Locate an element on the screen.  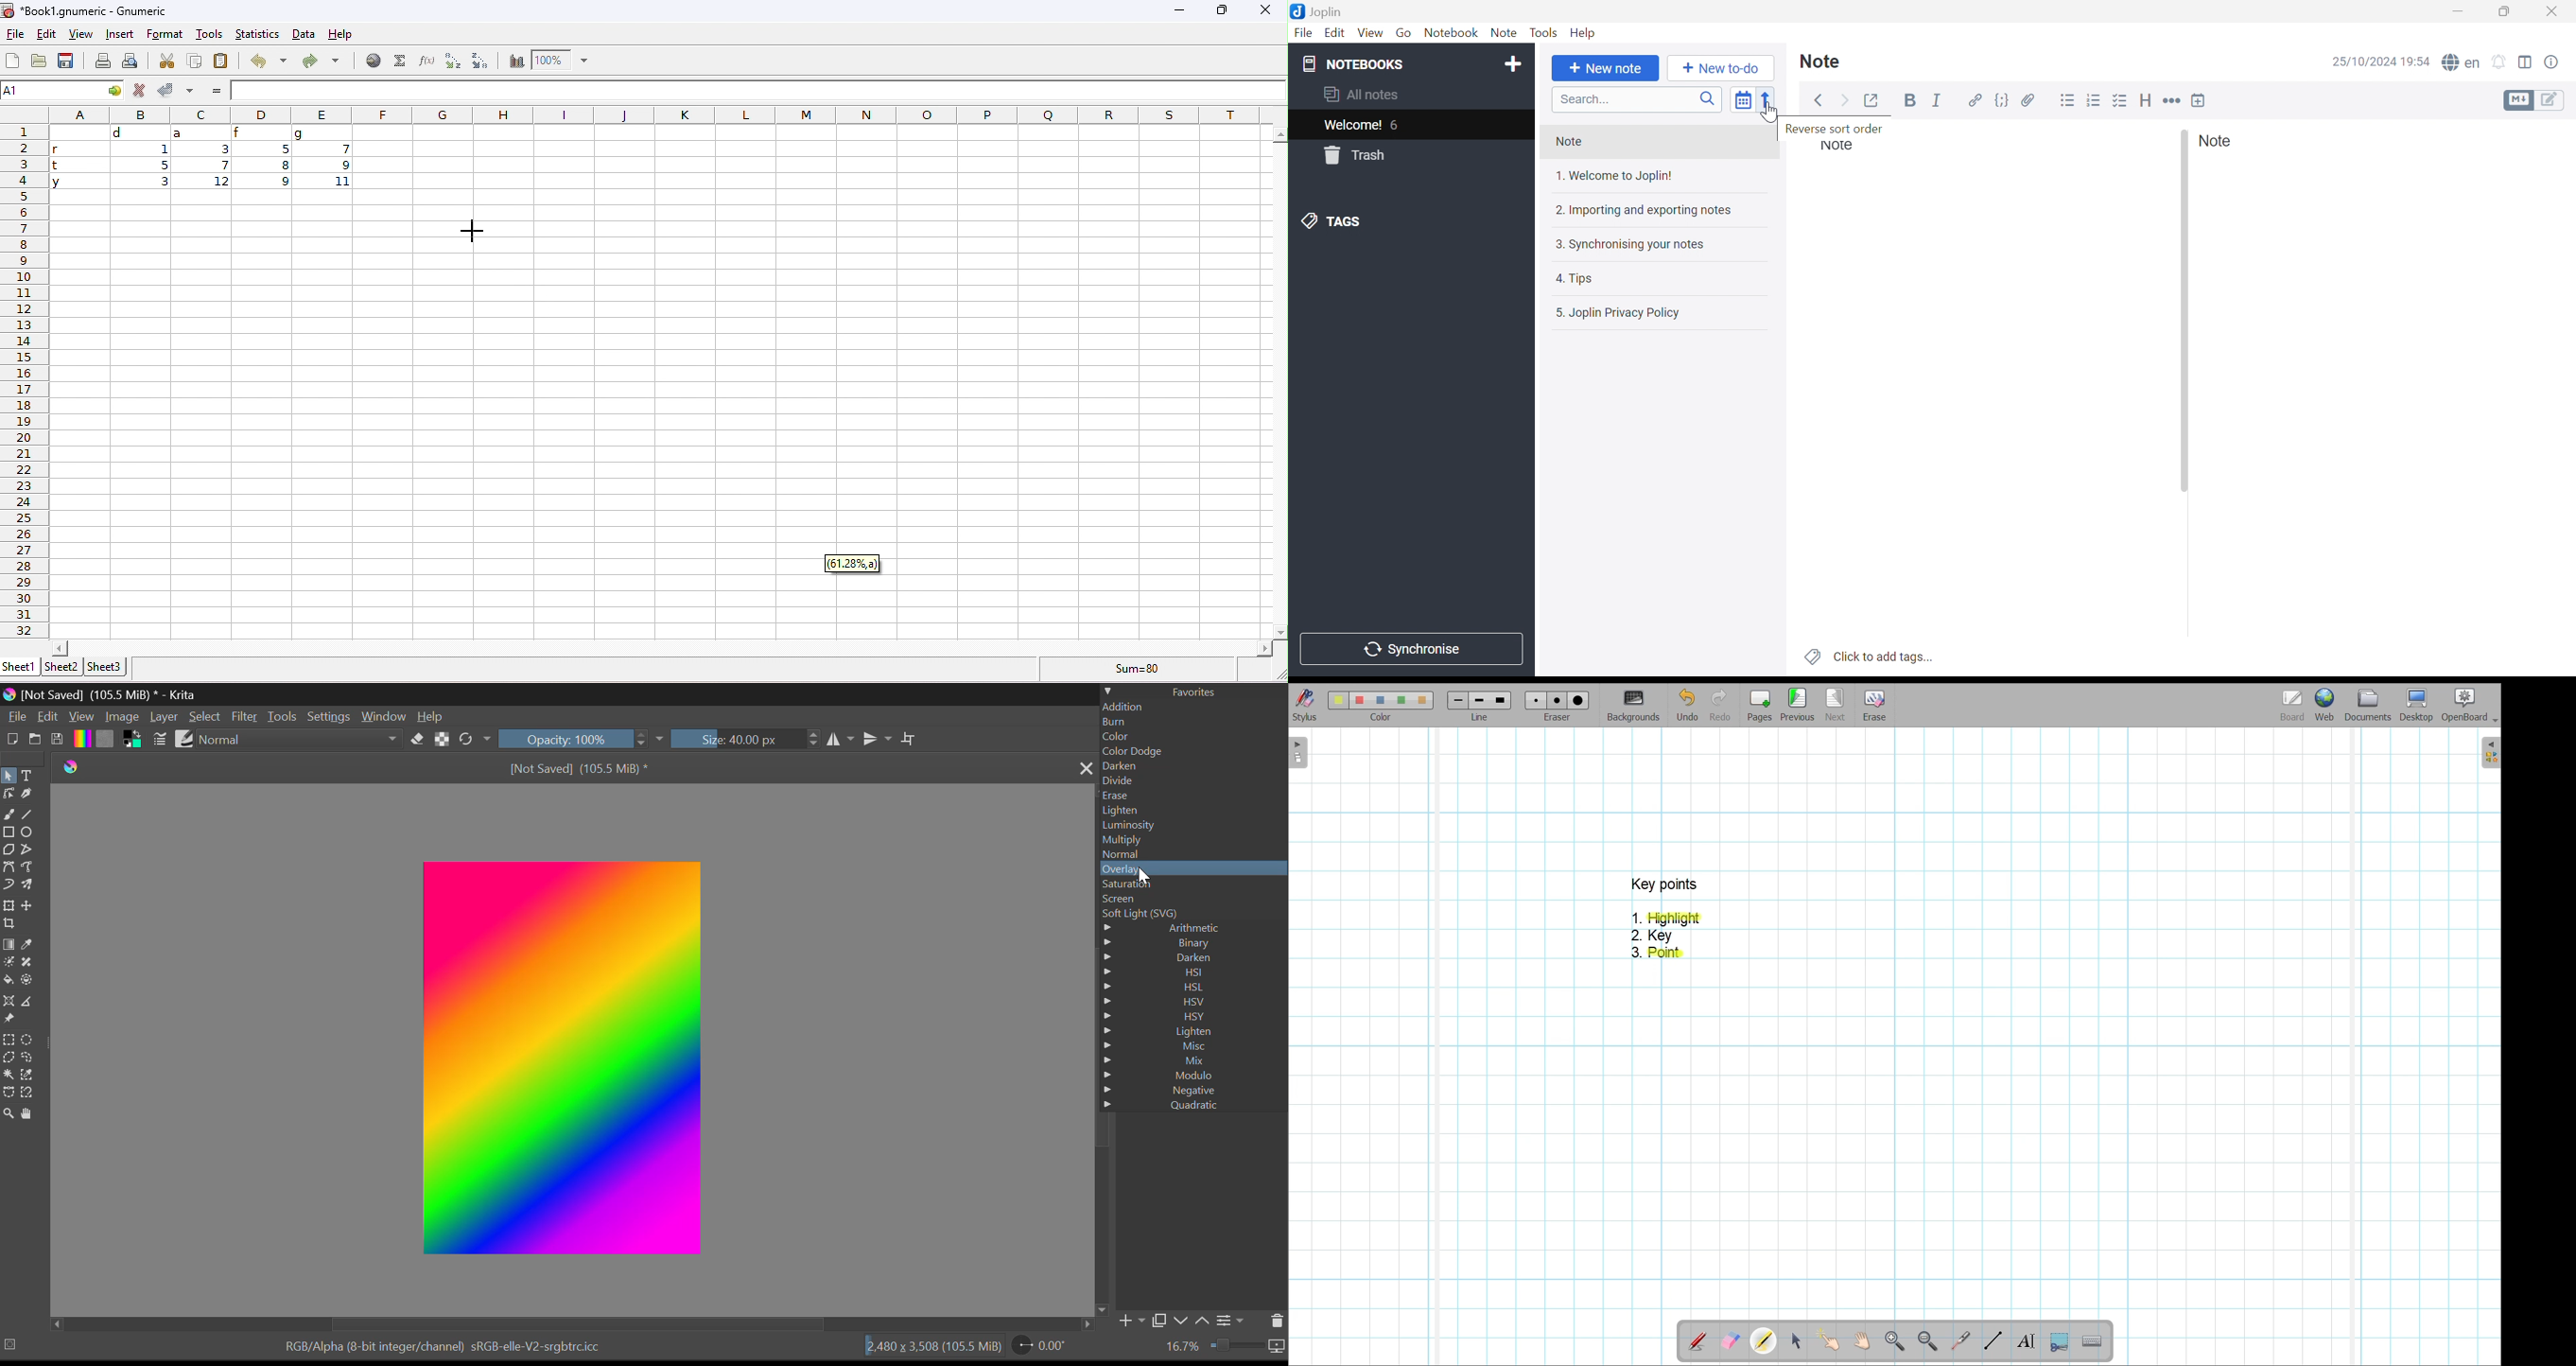
1. Highlight is located at coordinates (1669, 919).